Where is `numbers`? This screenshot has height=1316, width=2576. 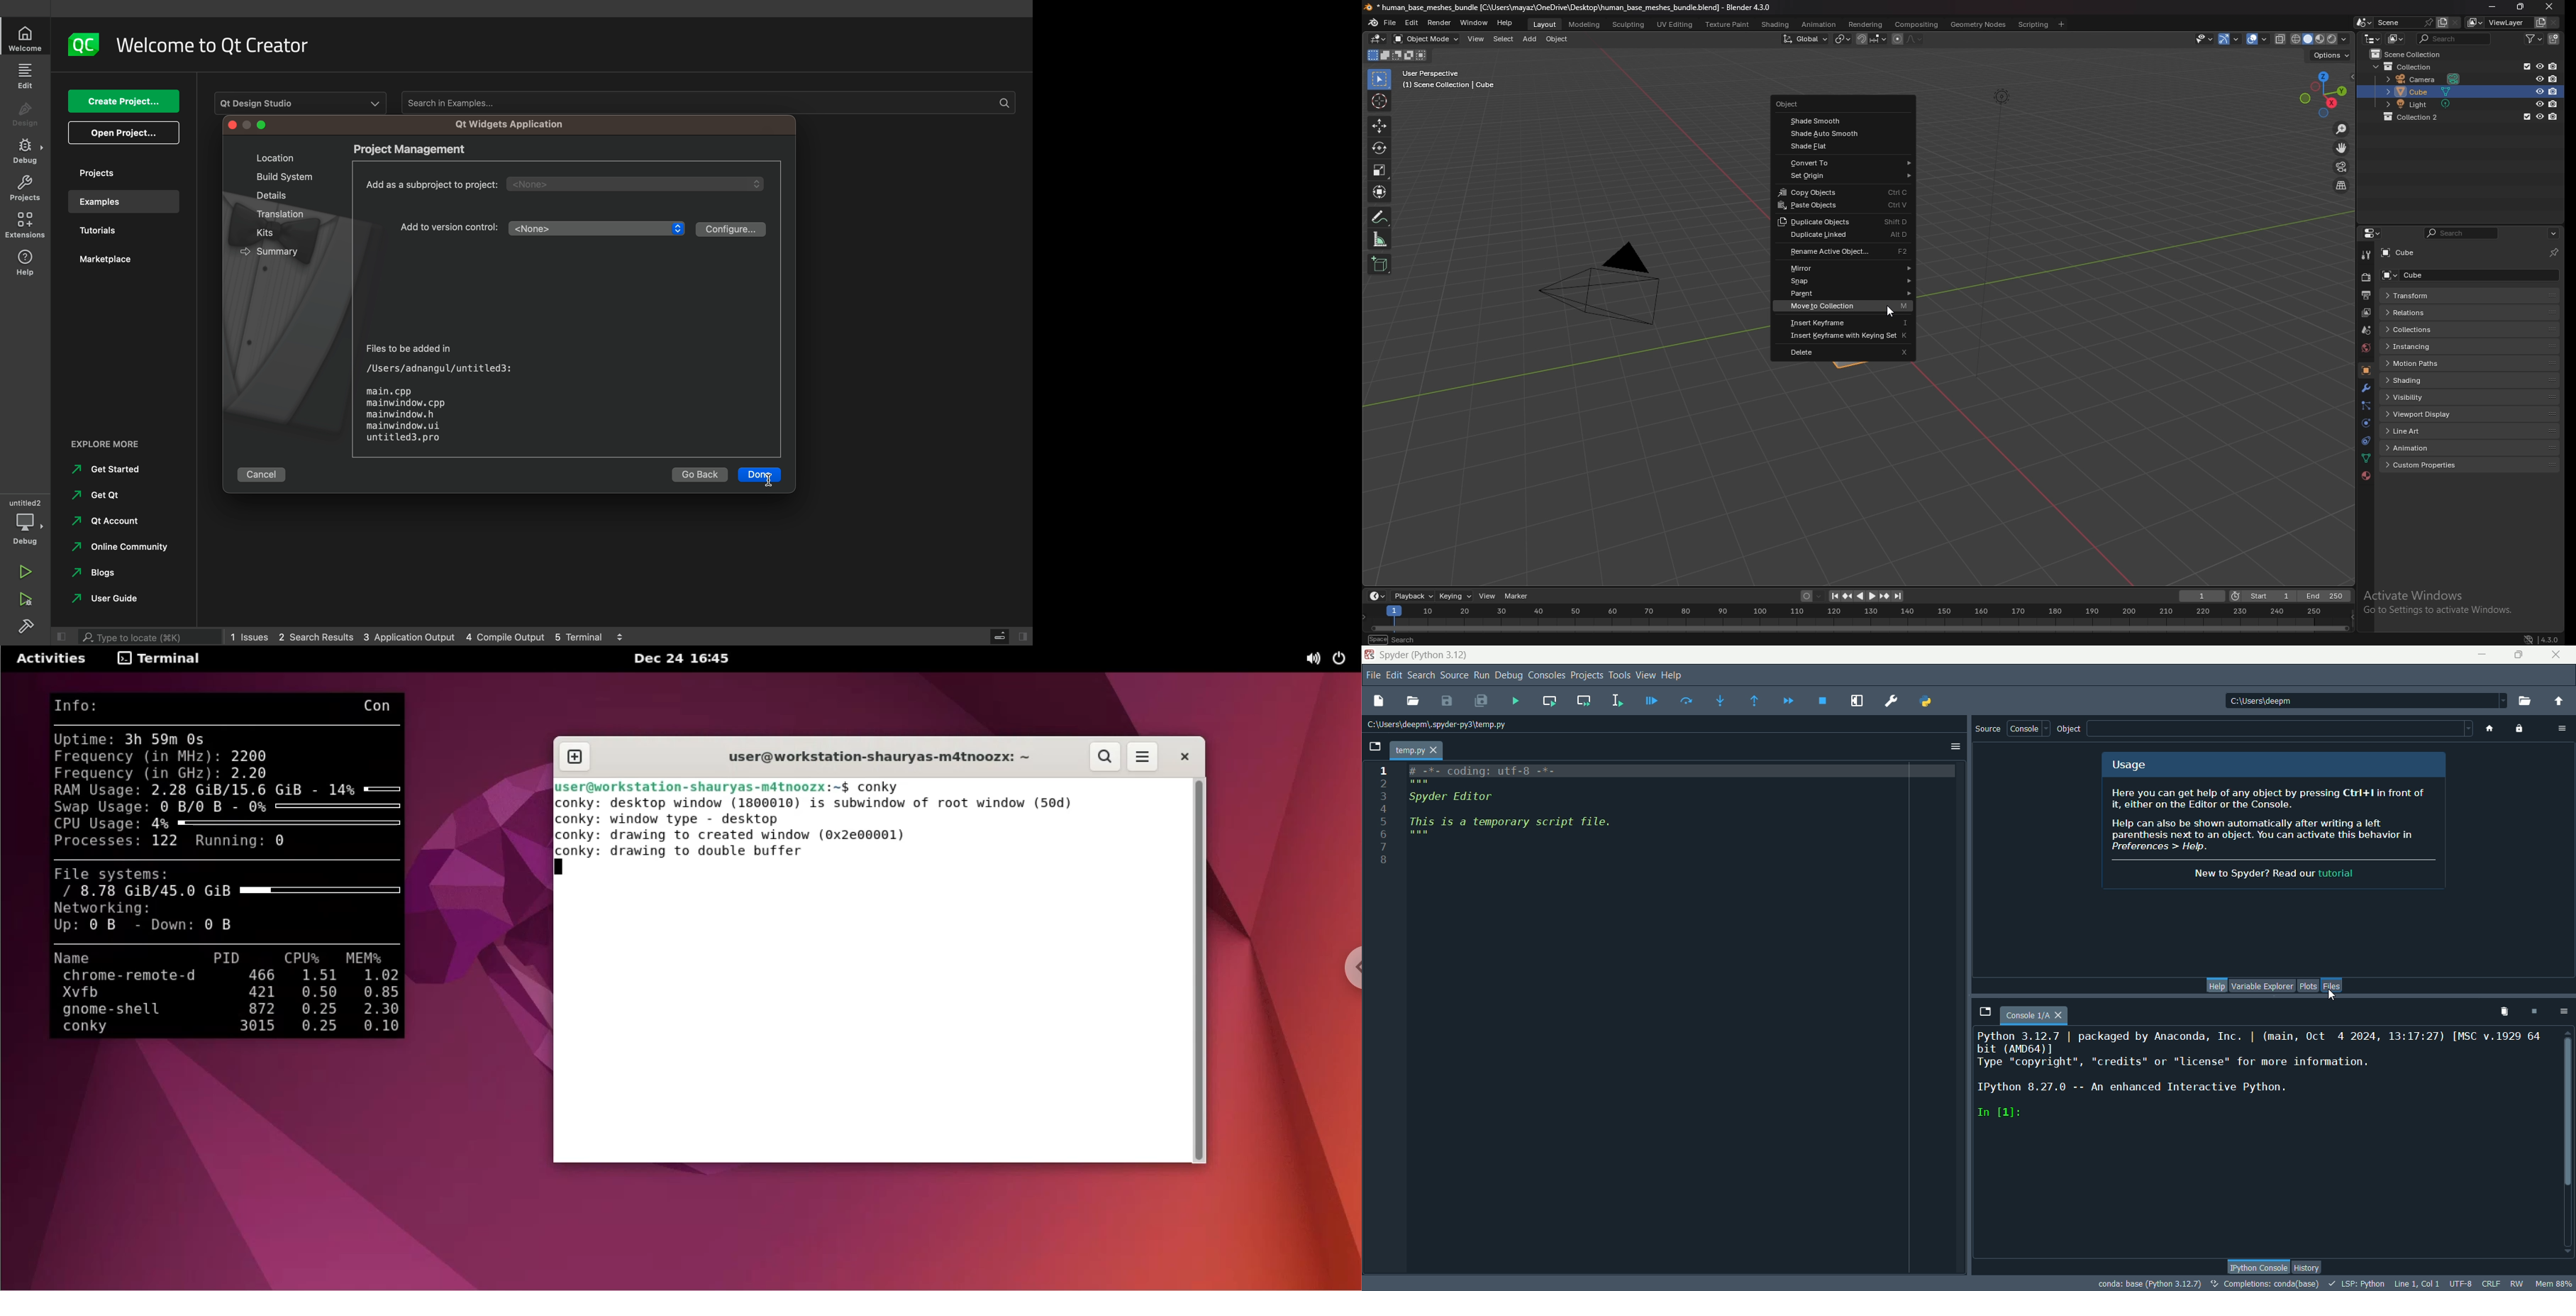 numbers is located at coordinates (1385, 820).